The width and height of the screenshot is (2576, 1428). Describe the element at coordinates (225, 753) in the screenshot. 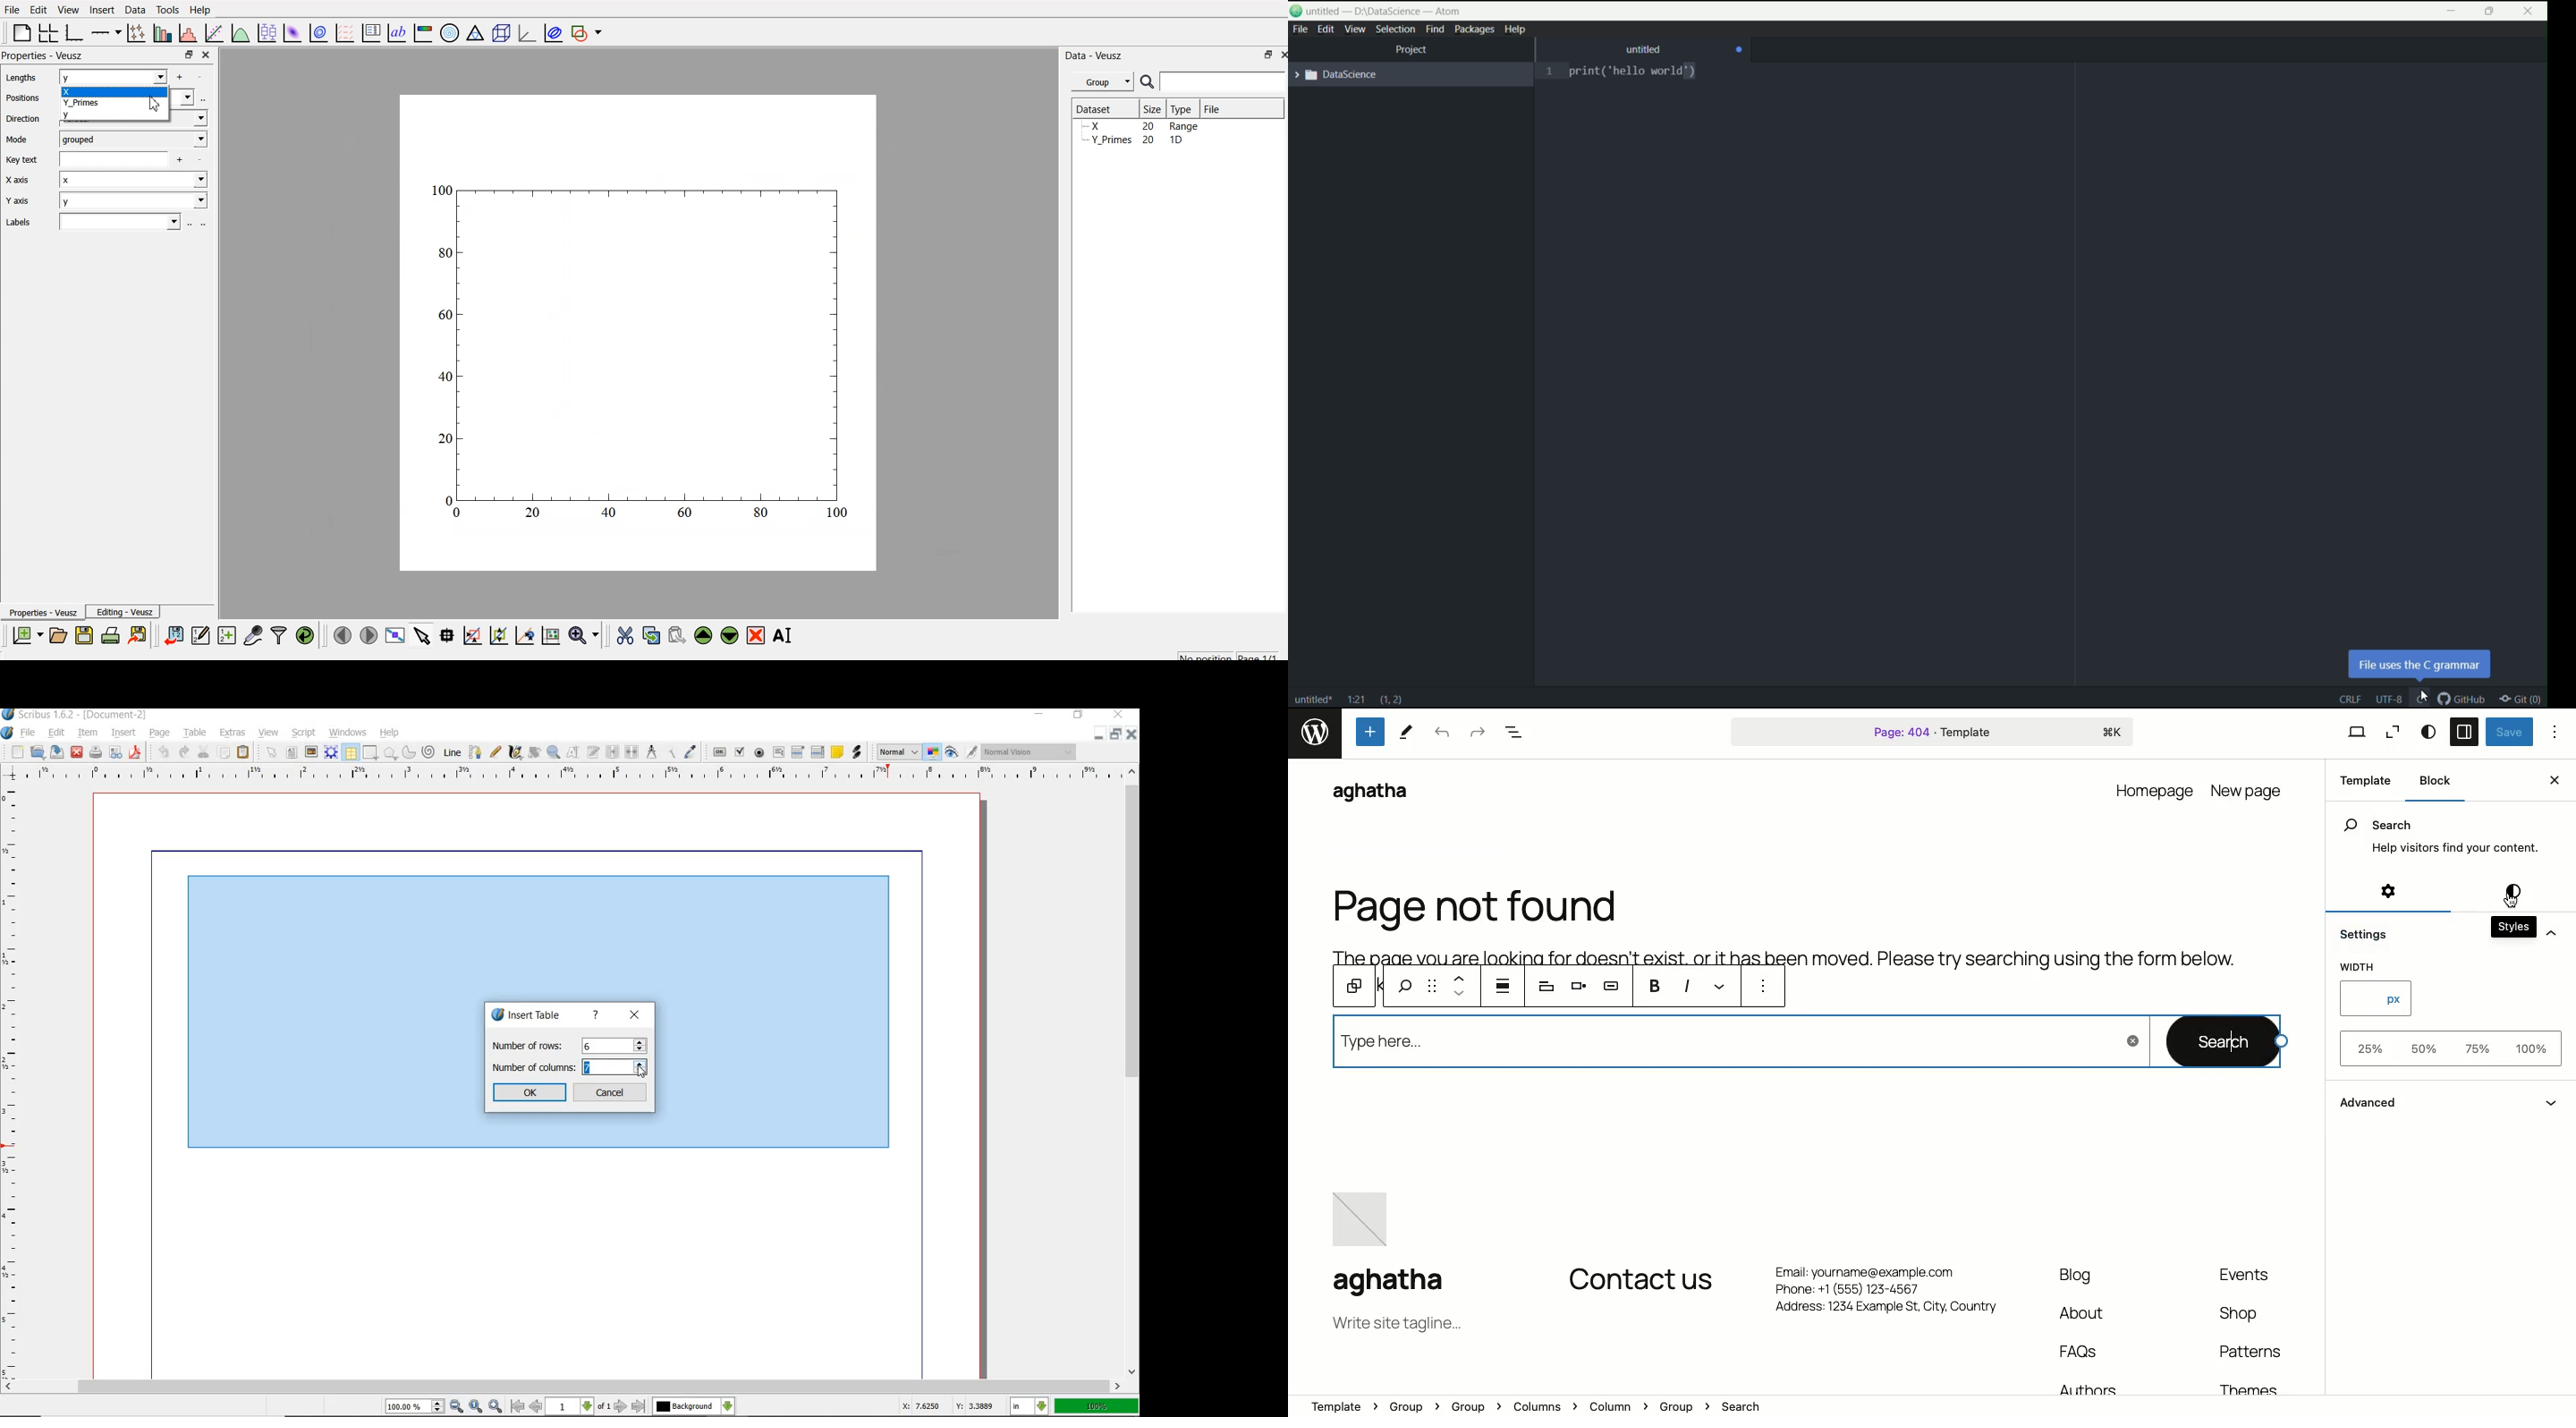

I see `copy` at that location.